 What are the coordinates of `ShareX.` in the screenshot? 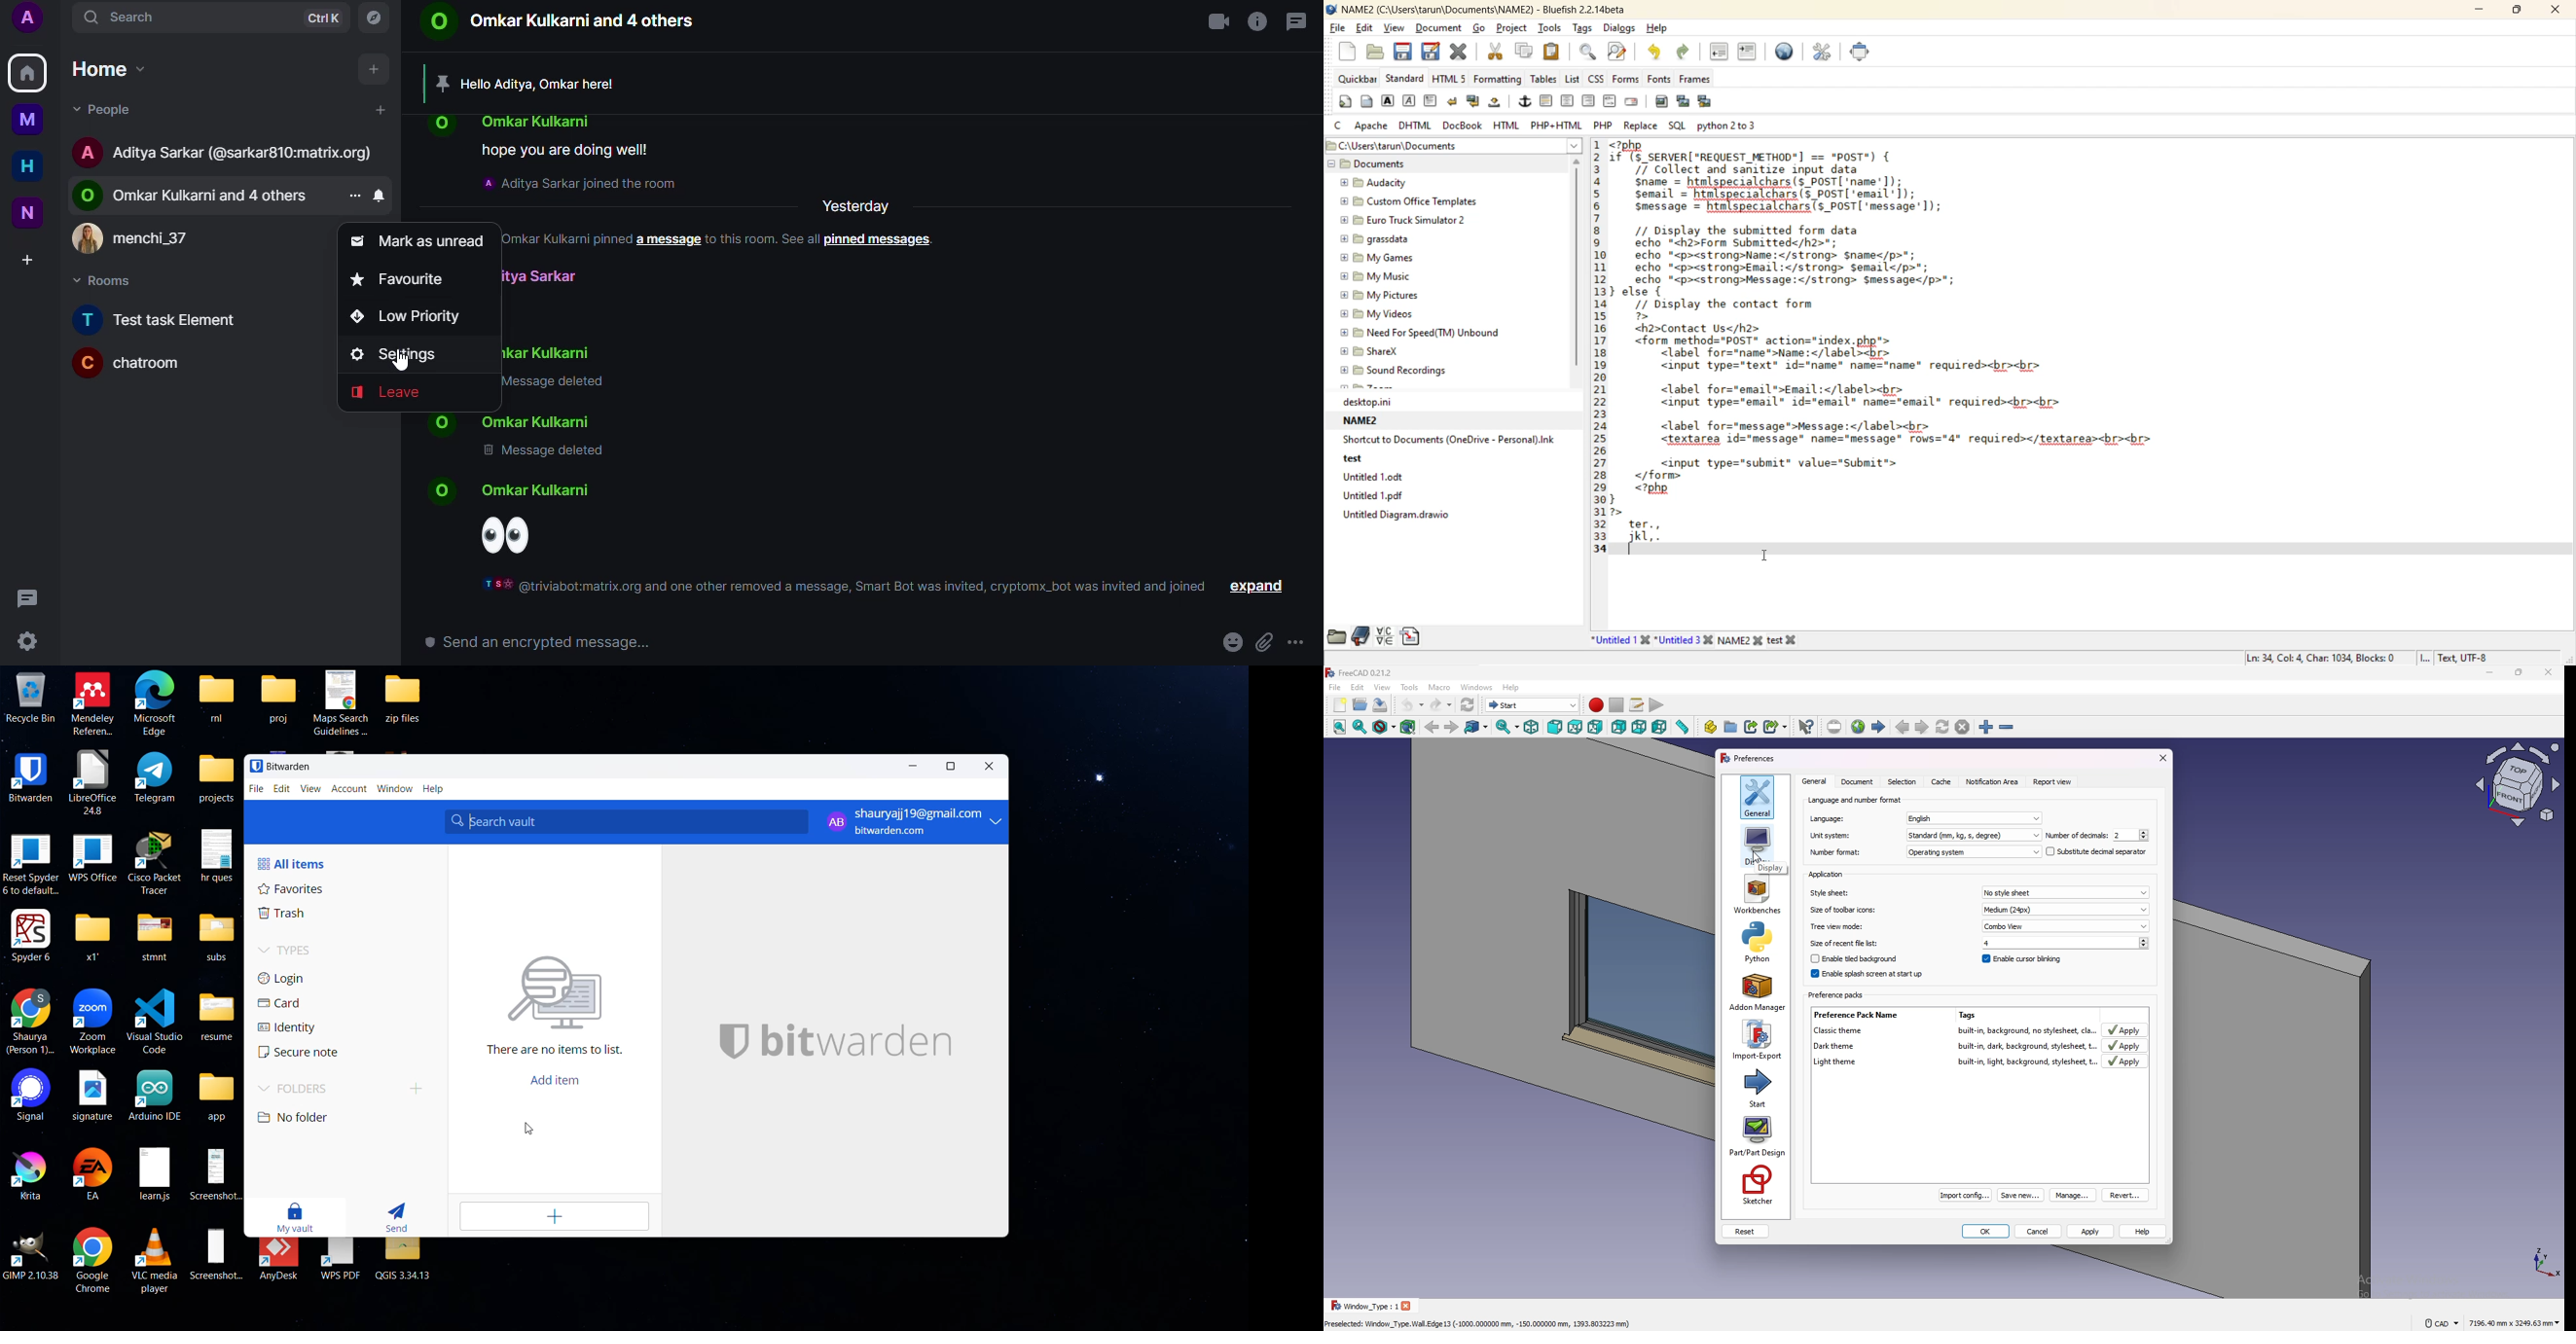 It's located at (1374, 352).